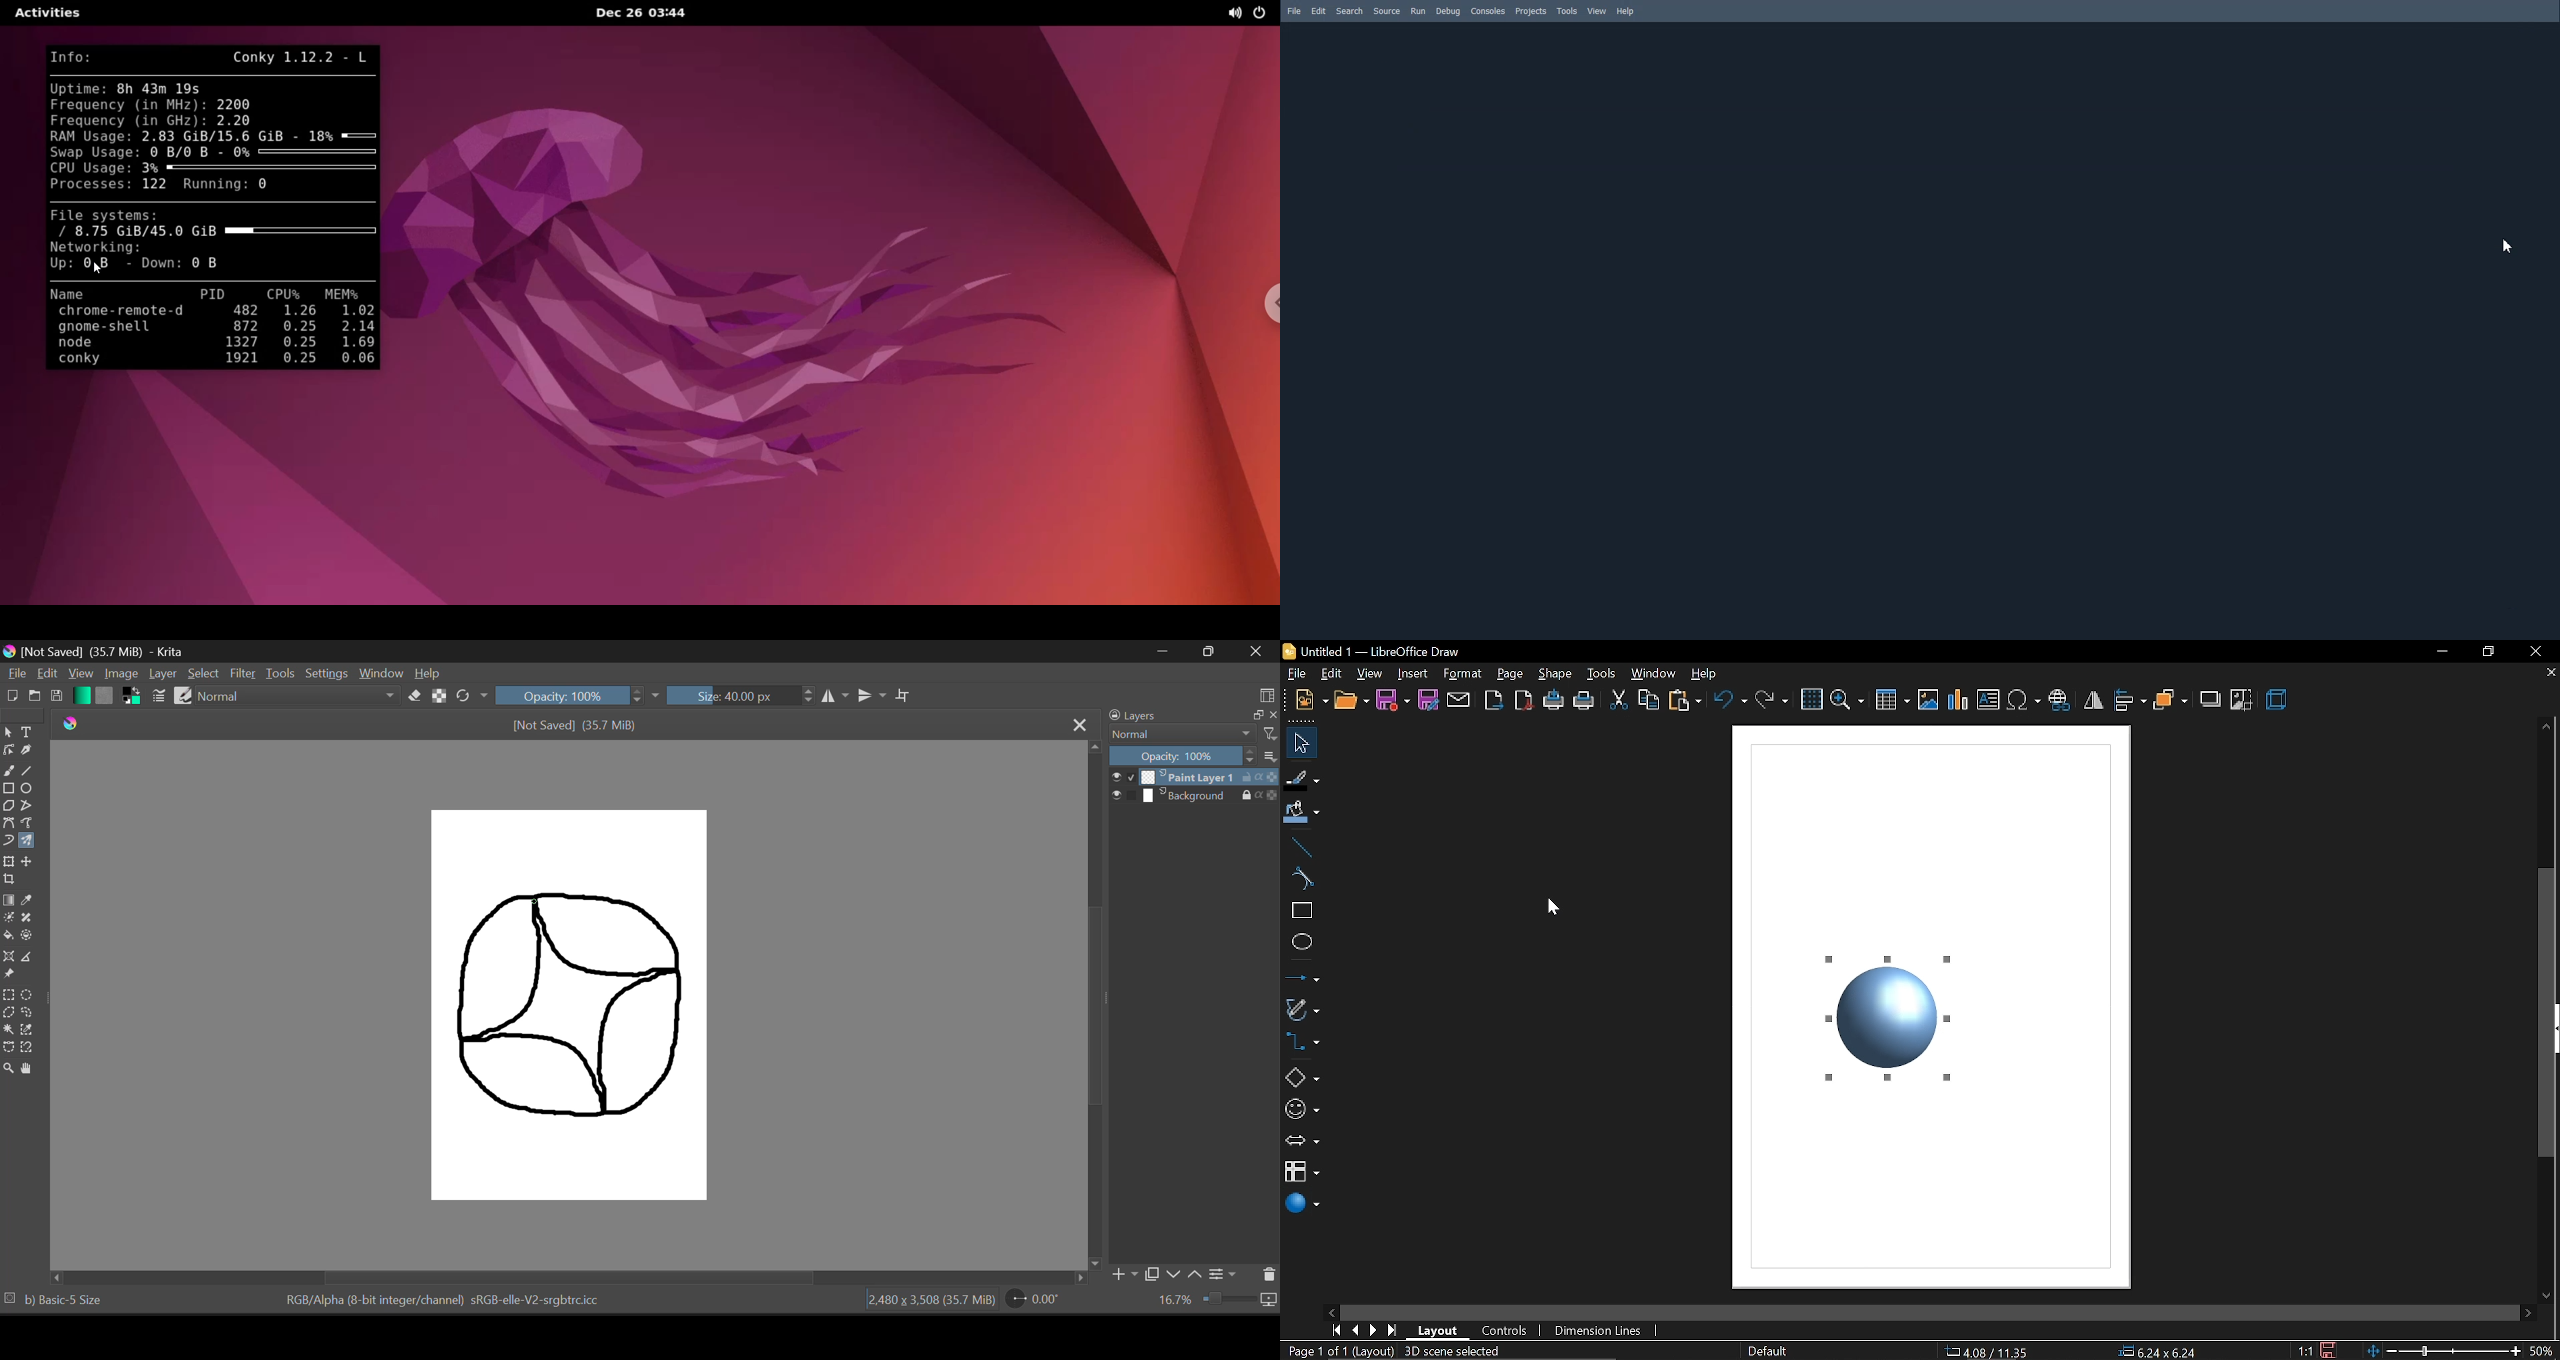 The height and width of the screenshot is (1372, 2576). Describe the element at coordinates (1493, 700) in the screenshot. I see `export` at that location.